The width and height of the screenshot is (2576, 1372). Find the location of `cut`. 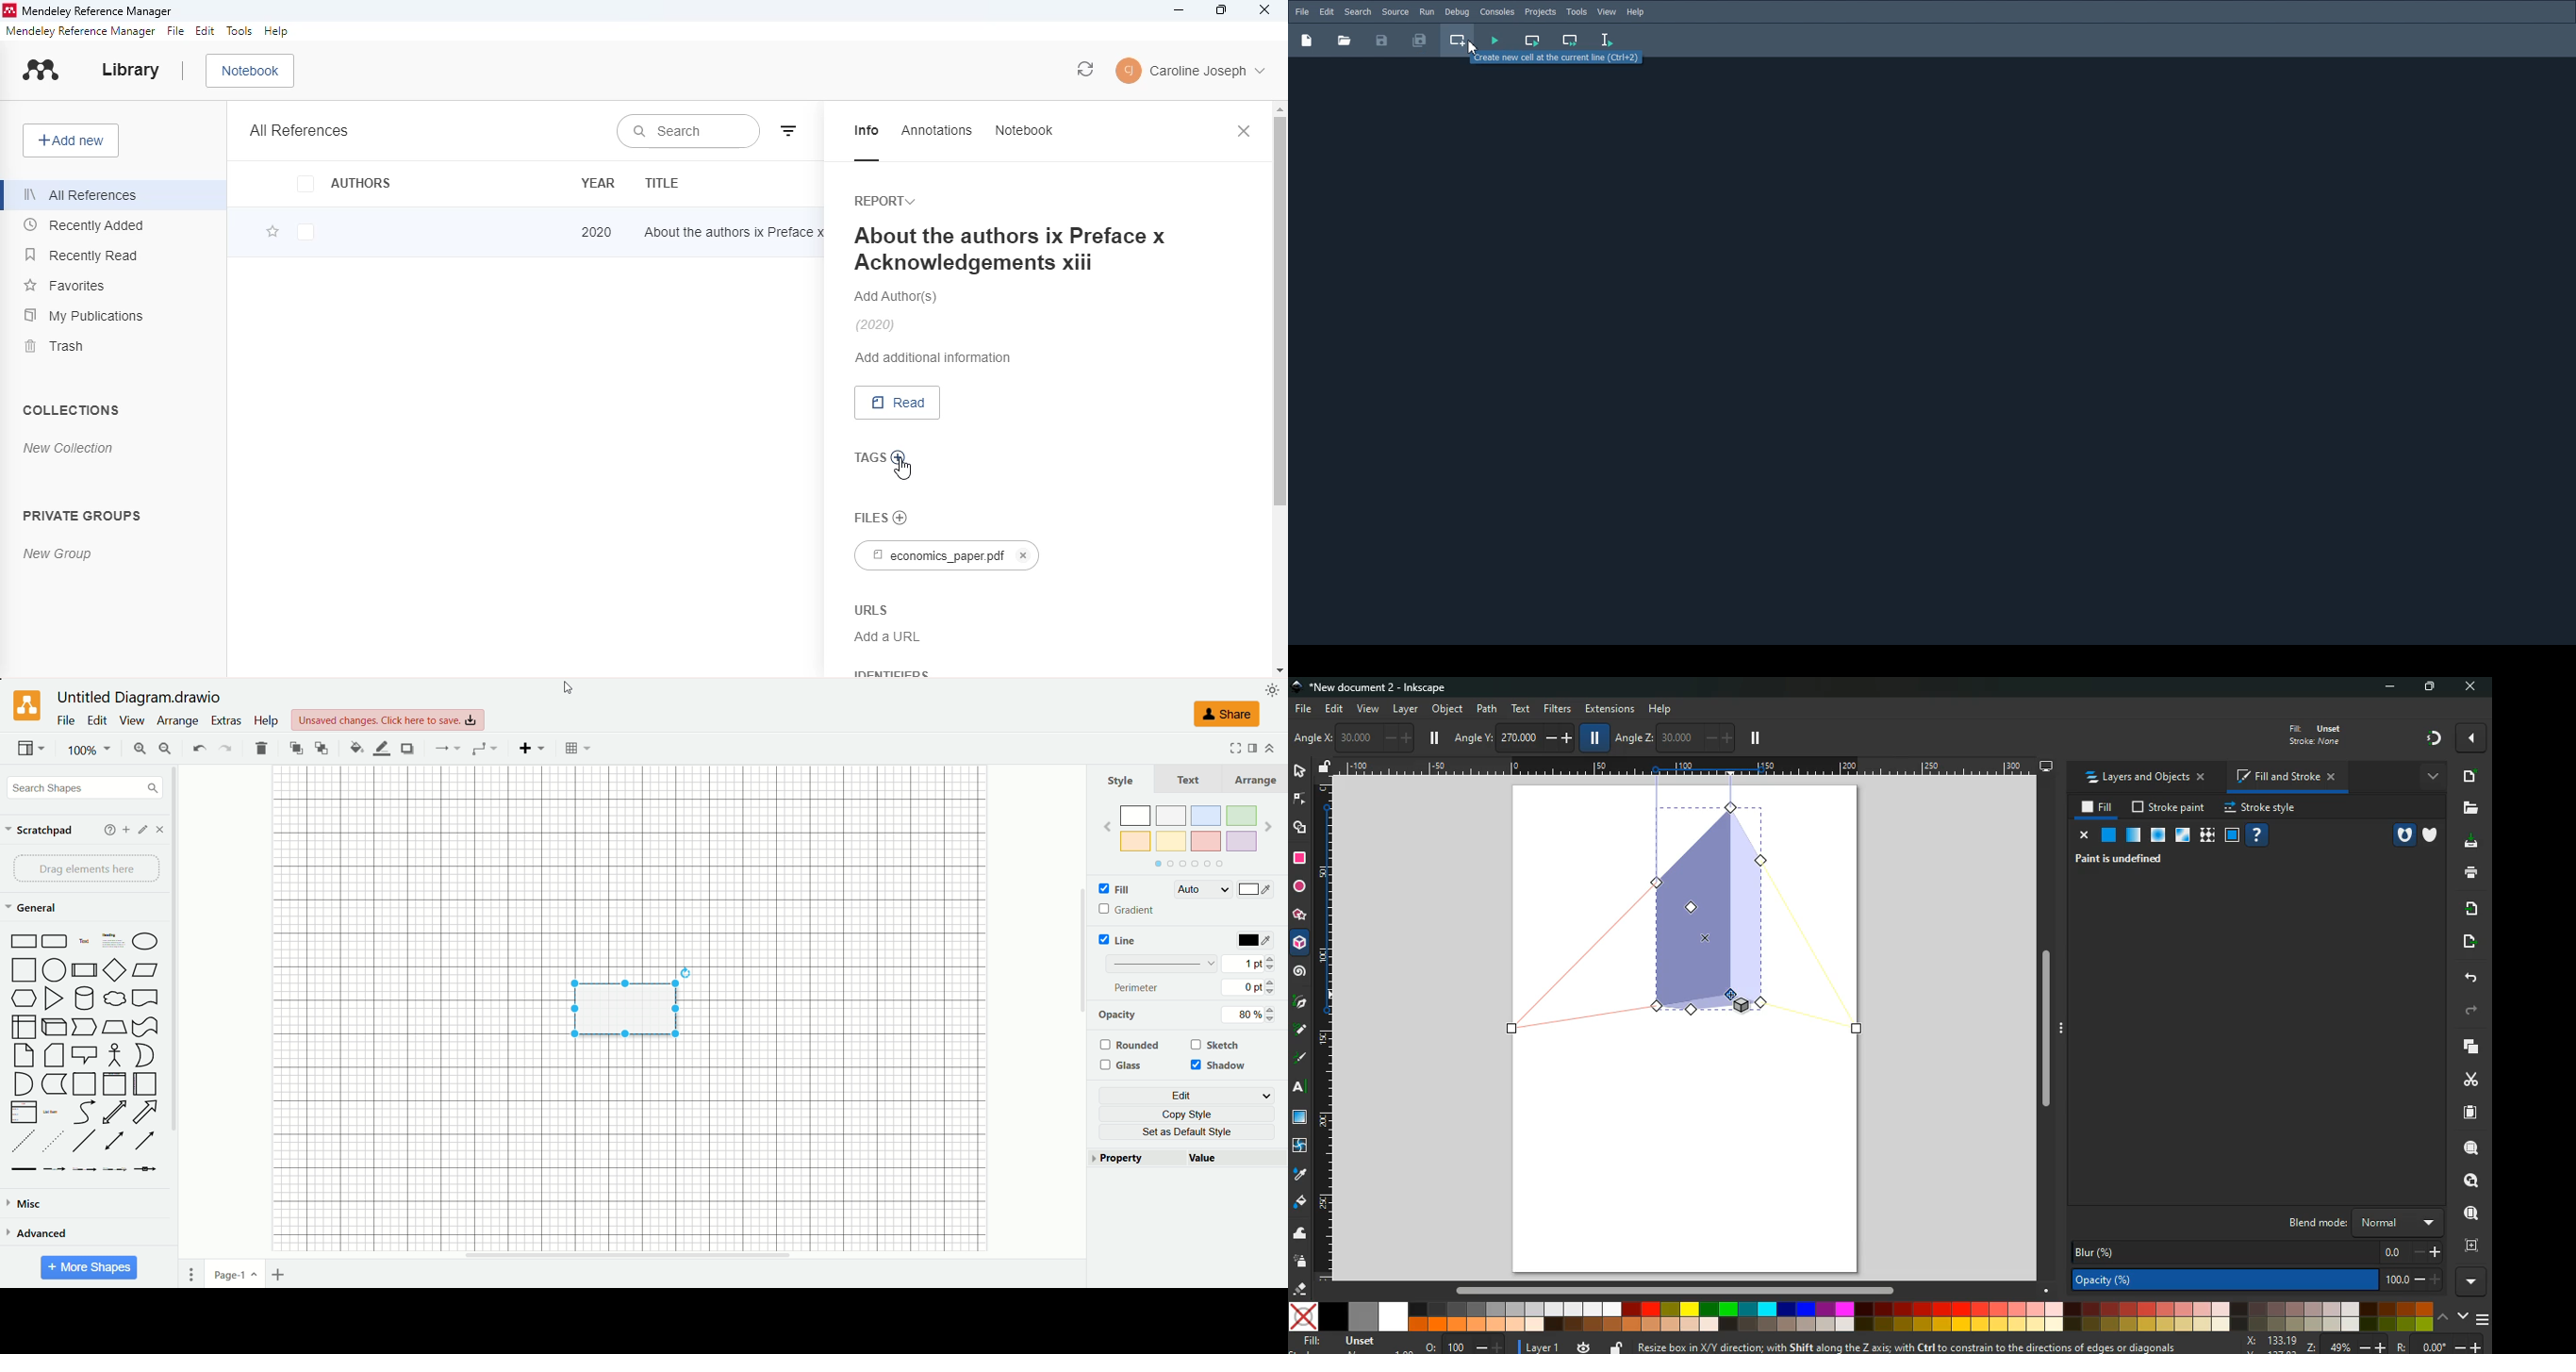

cut is located at coordinates (2471, 1079).